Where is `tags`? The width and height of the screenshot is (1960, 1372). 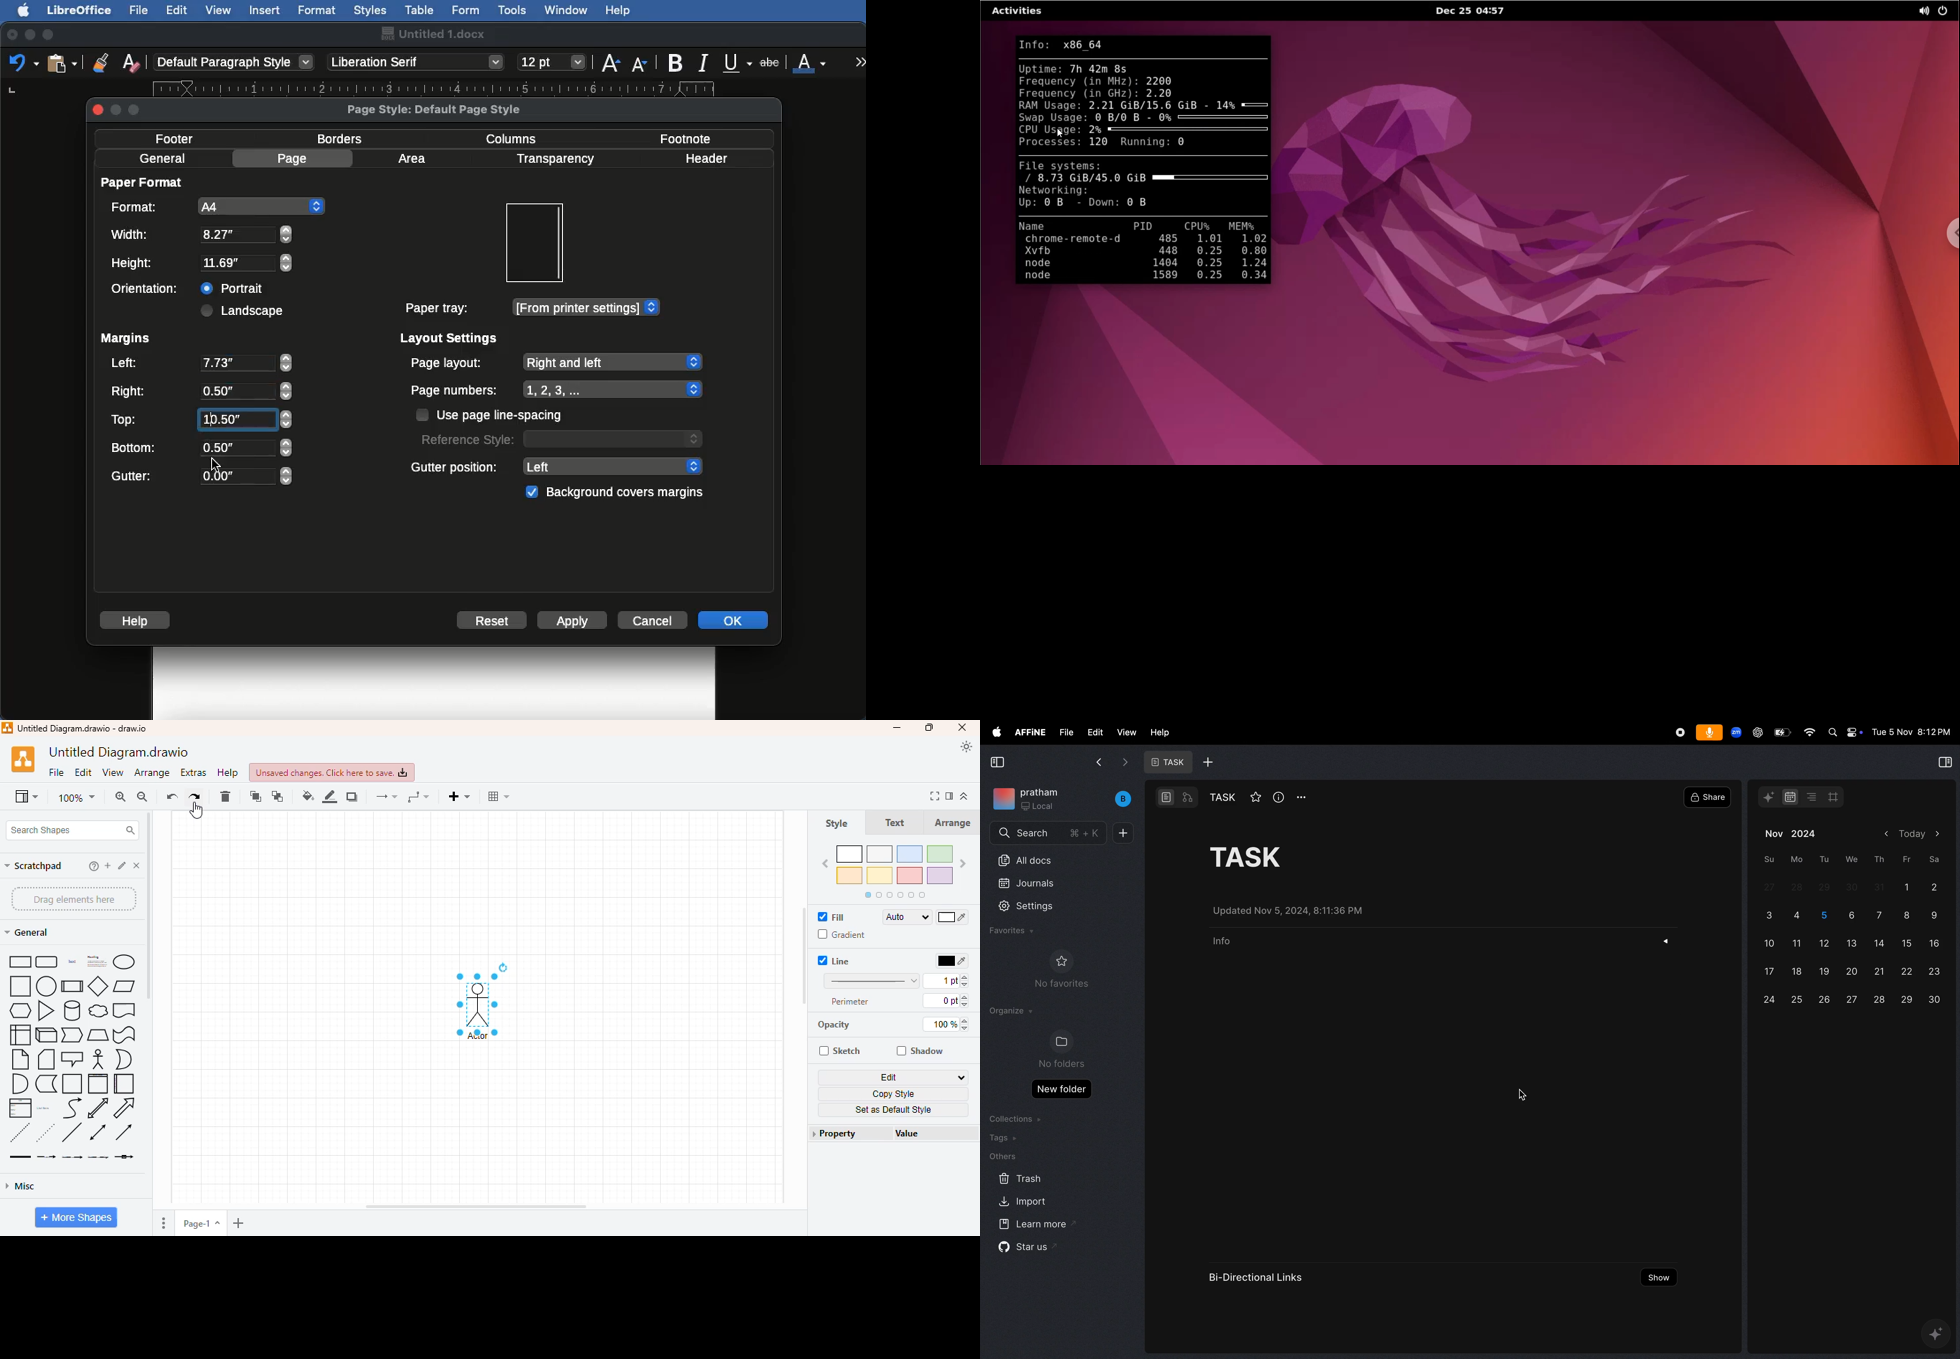 tags is located at coordinates (1006, 1138).